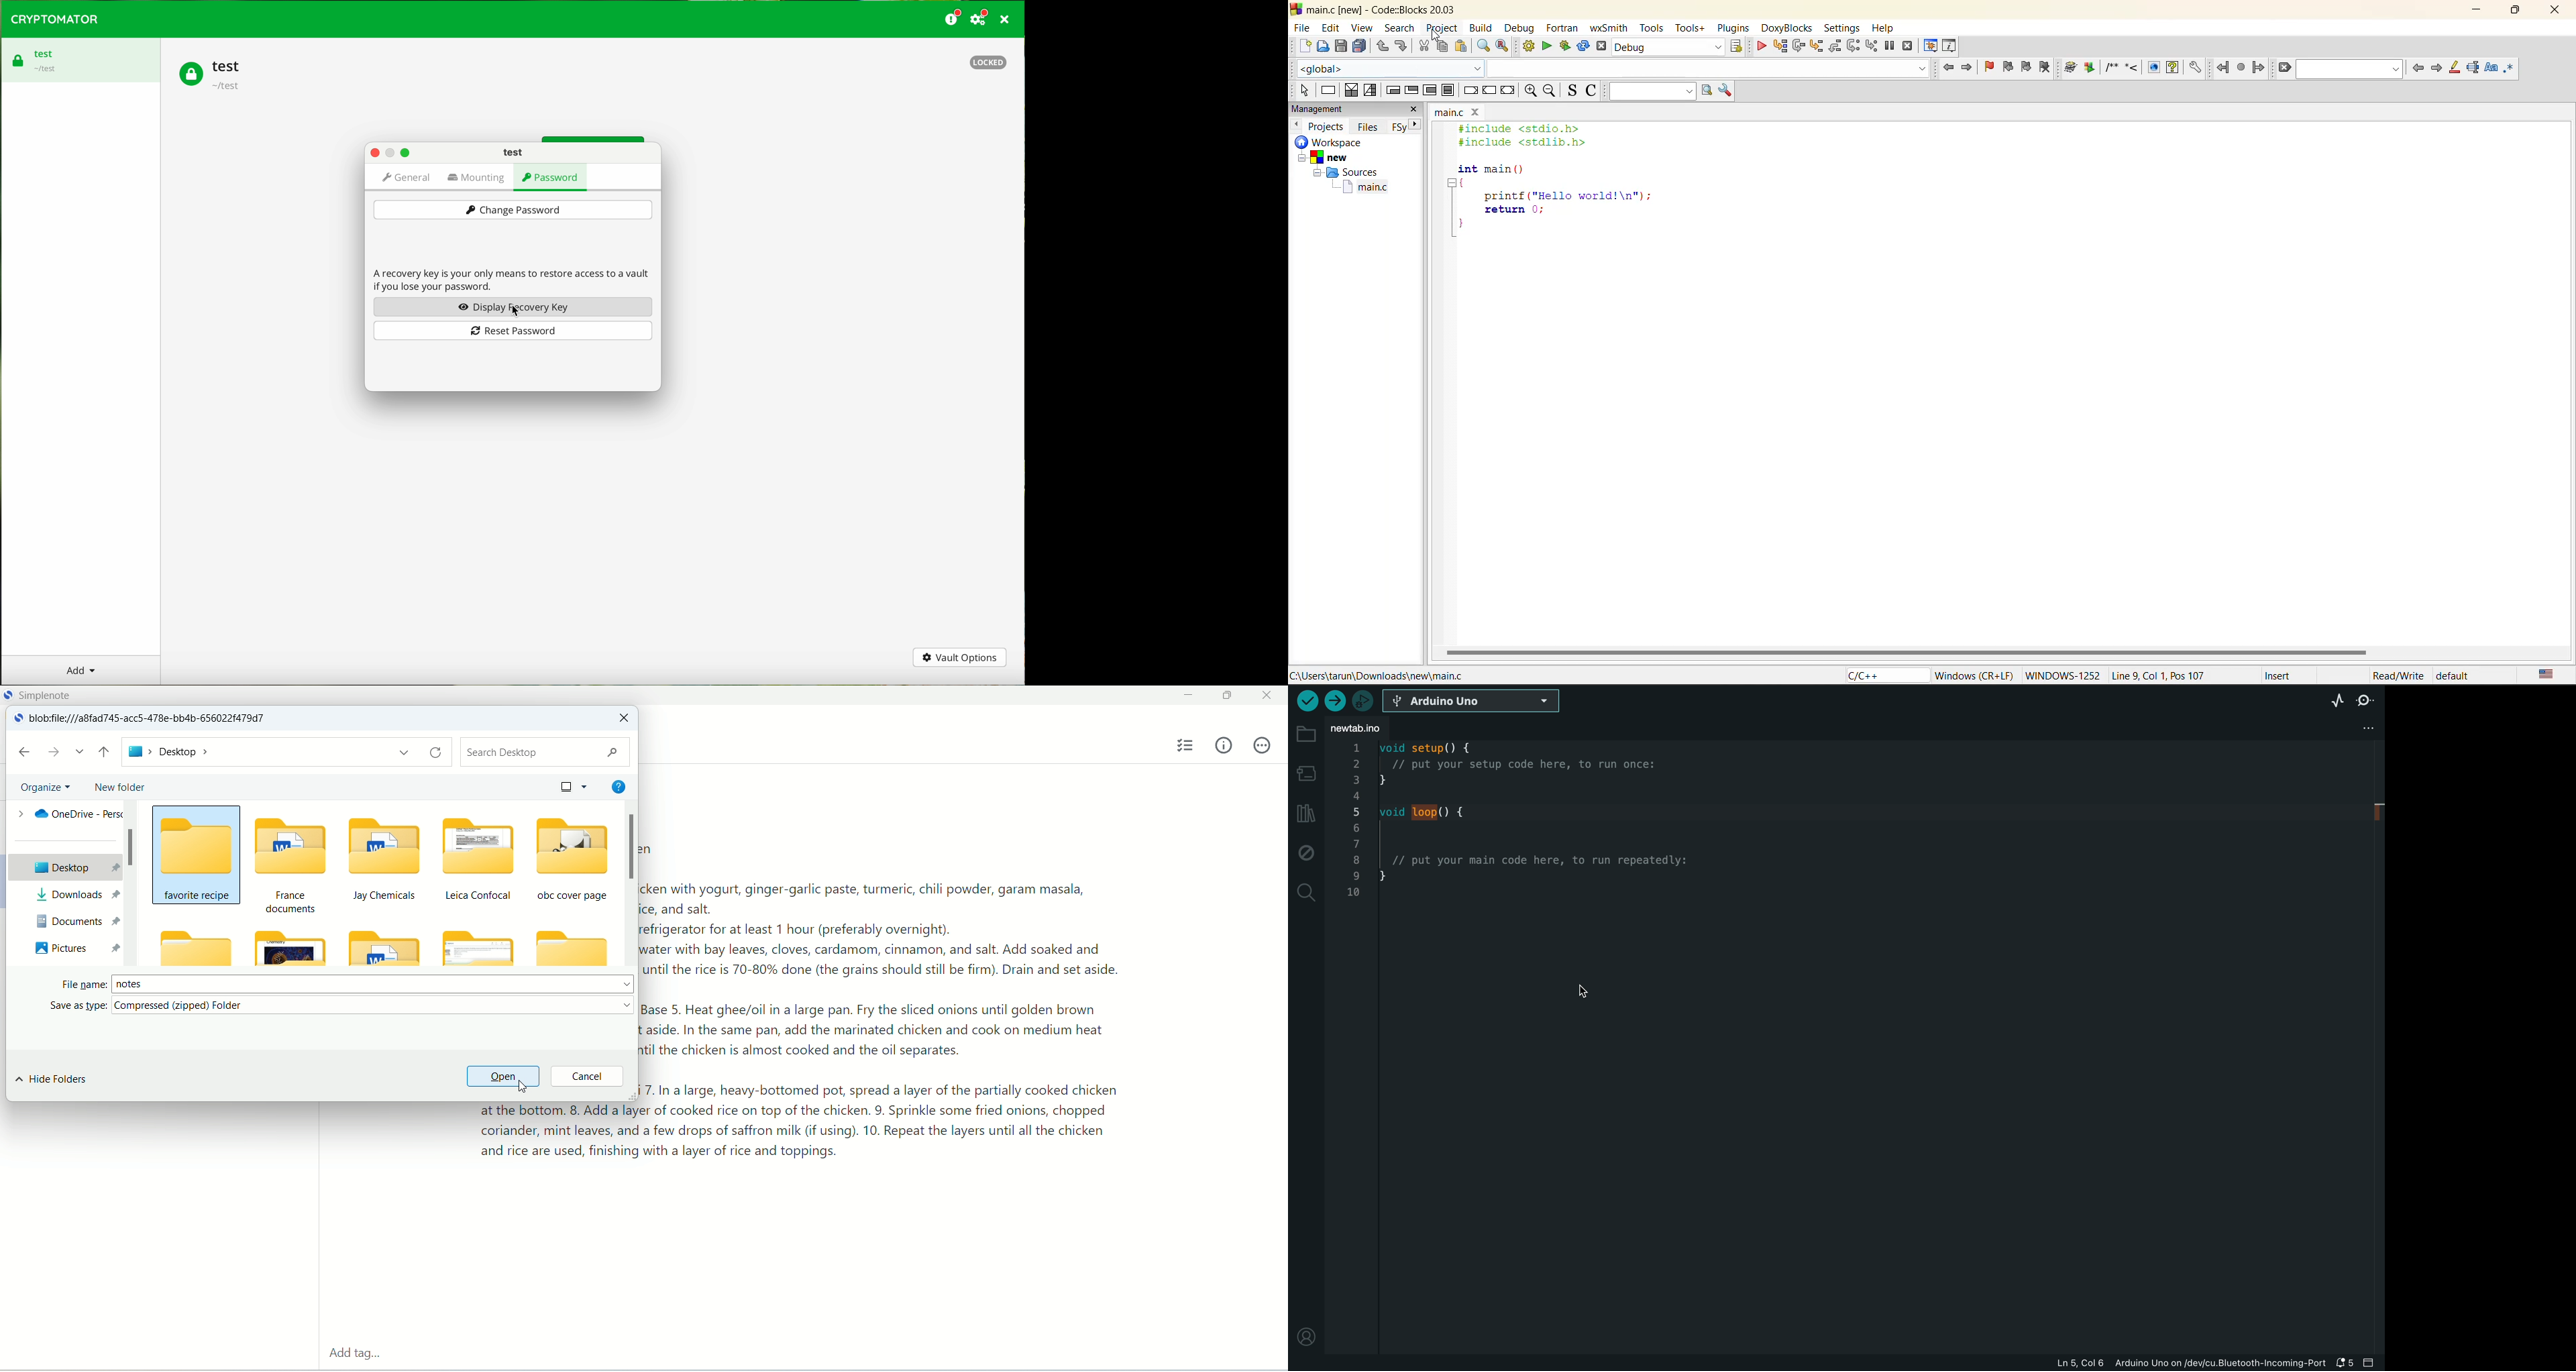 Image resolution: width=2576 pixels, height=1372 pixels. Describe the element at coordinates (1331, 28) in the screenshot. I see `edit` at that location.